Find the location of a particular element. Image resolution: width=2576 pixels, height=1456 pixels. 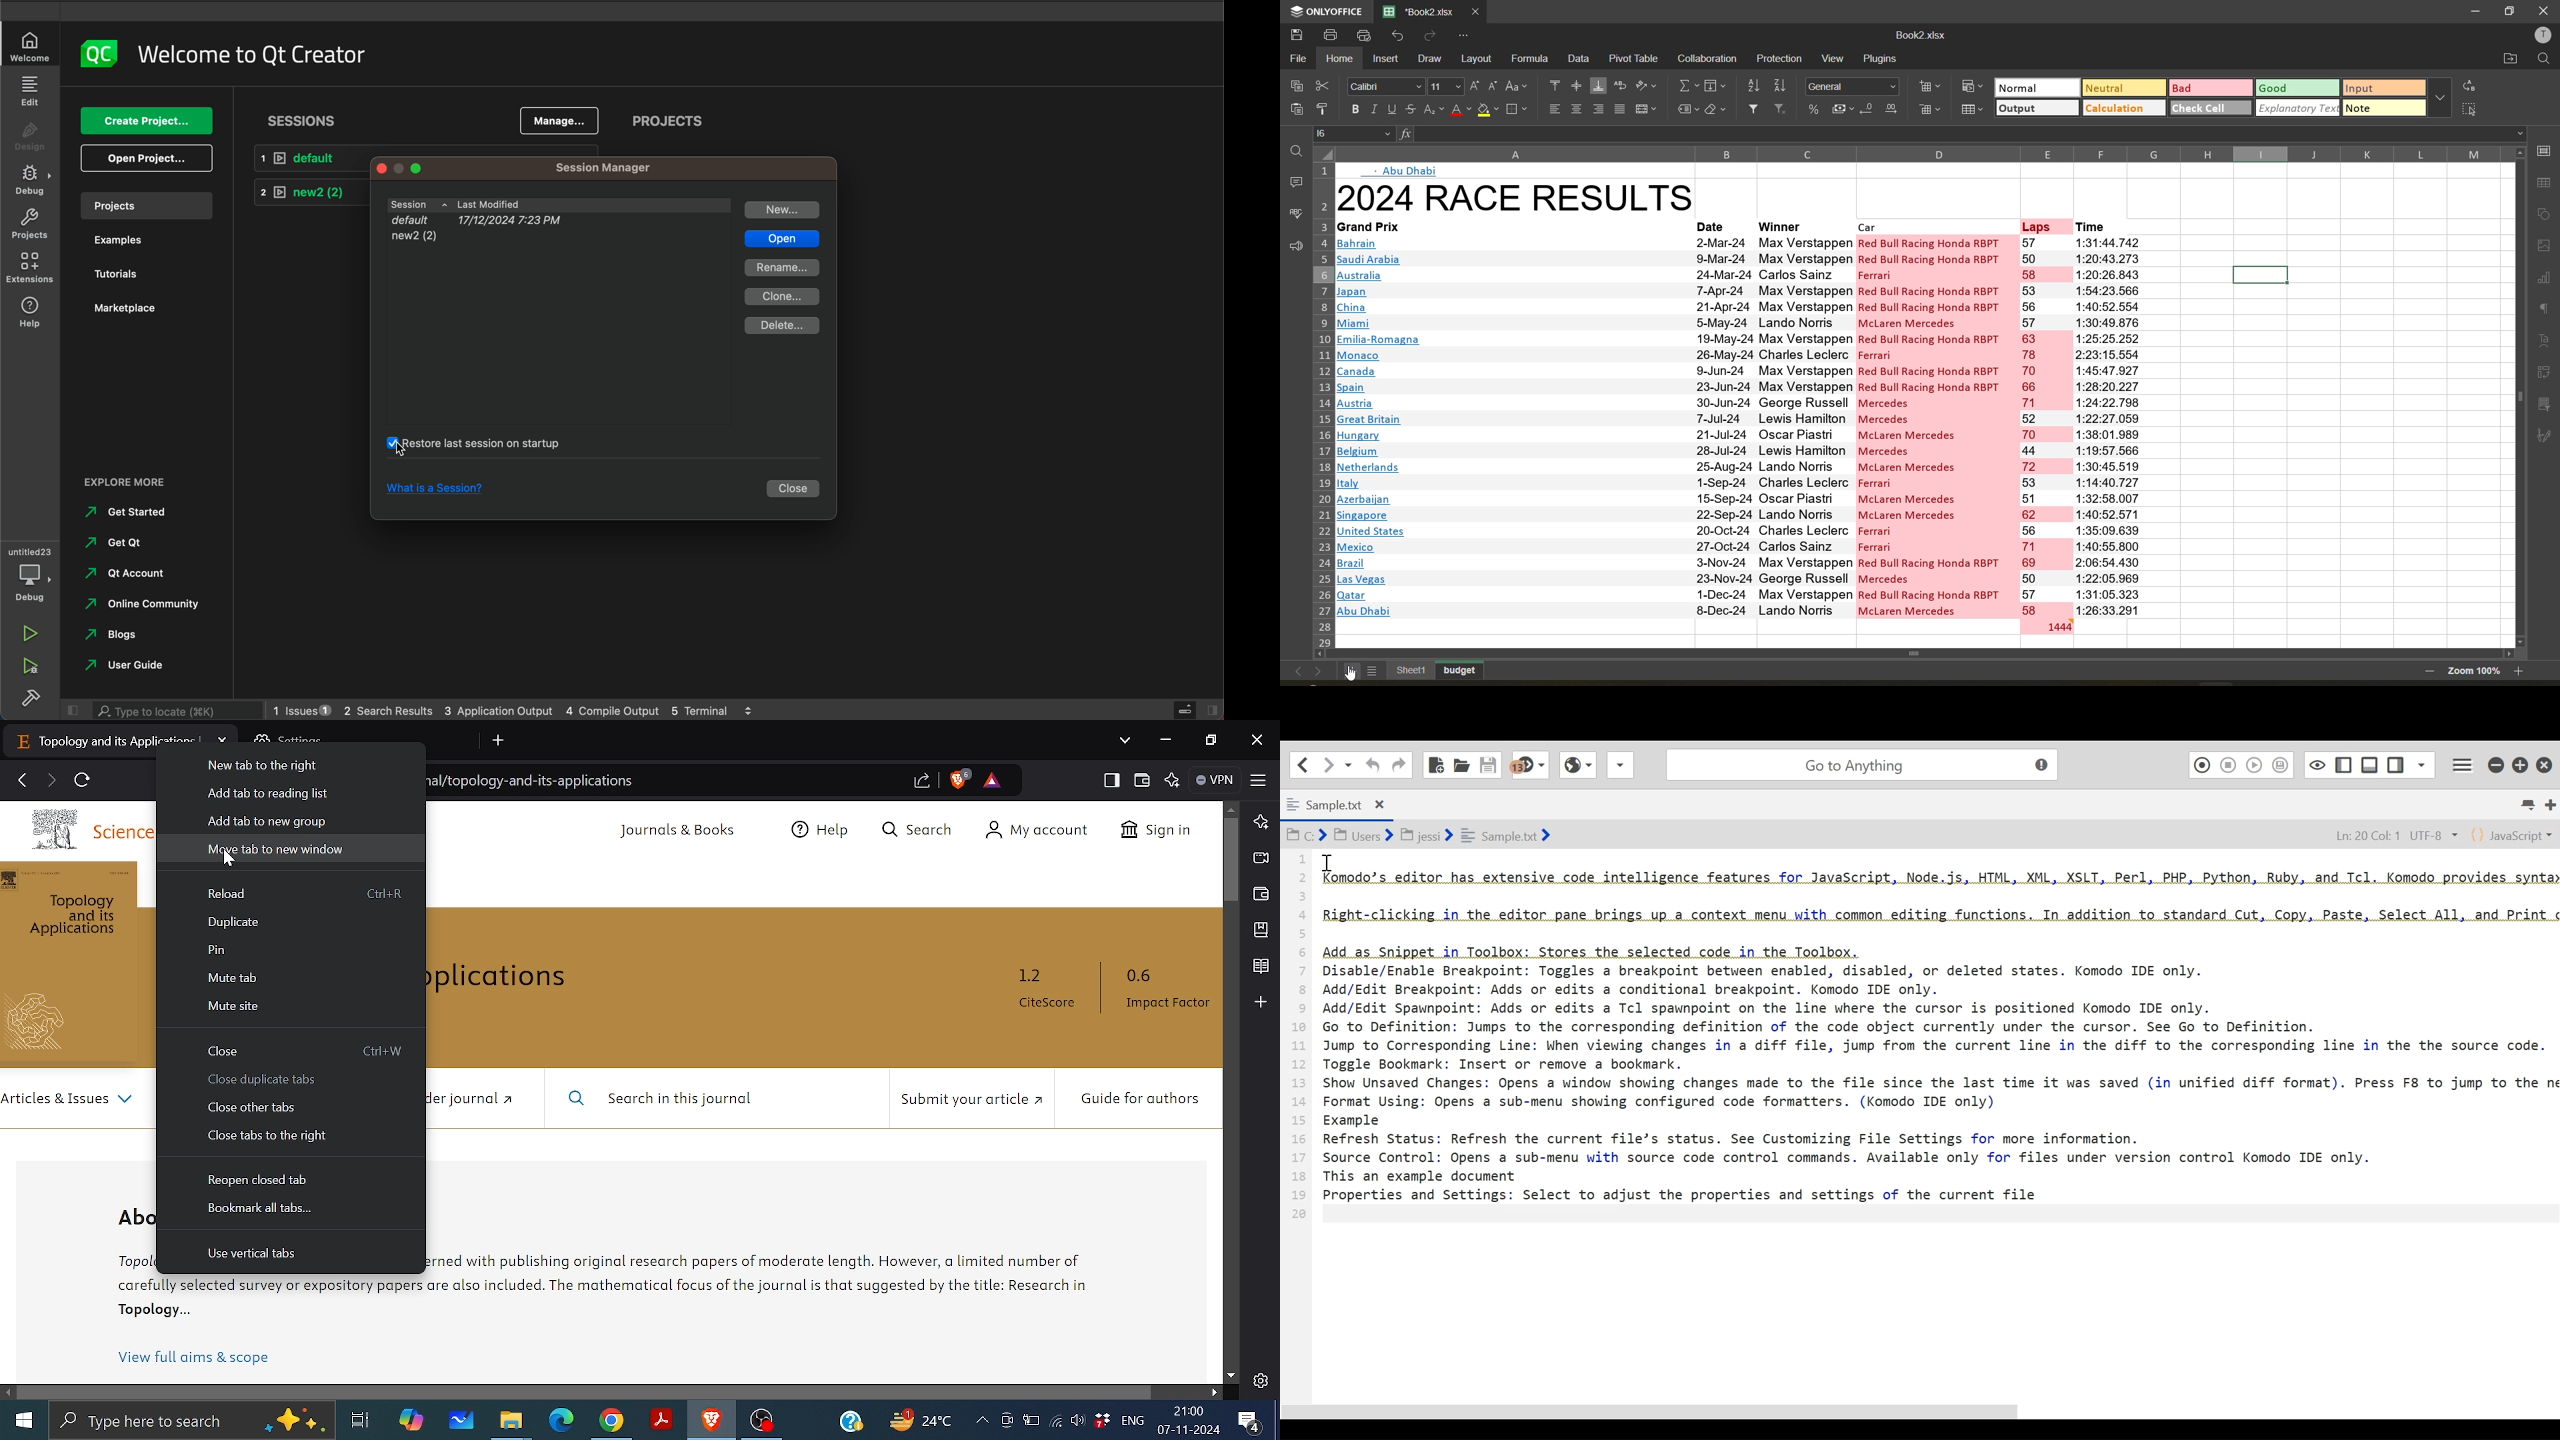

cursor is located at coordinates (1354, 675).